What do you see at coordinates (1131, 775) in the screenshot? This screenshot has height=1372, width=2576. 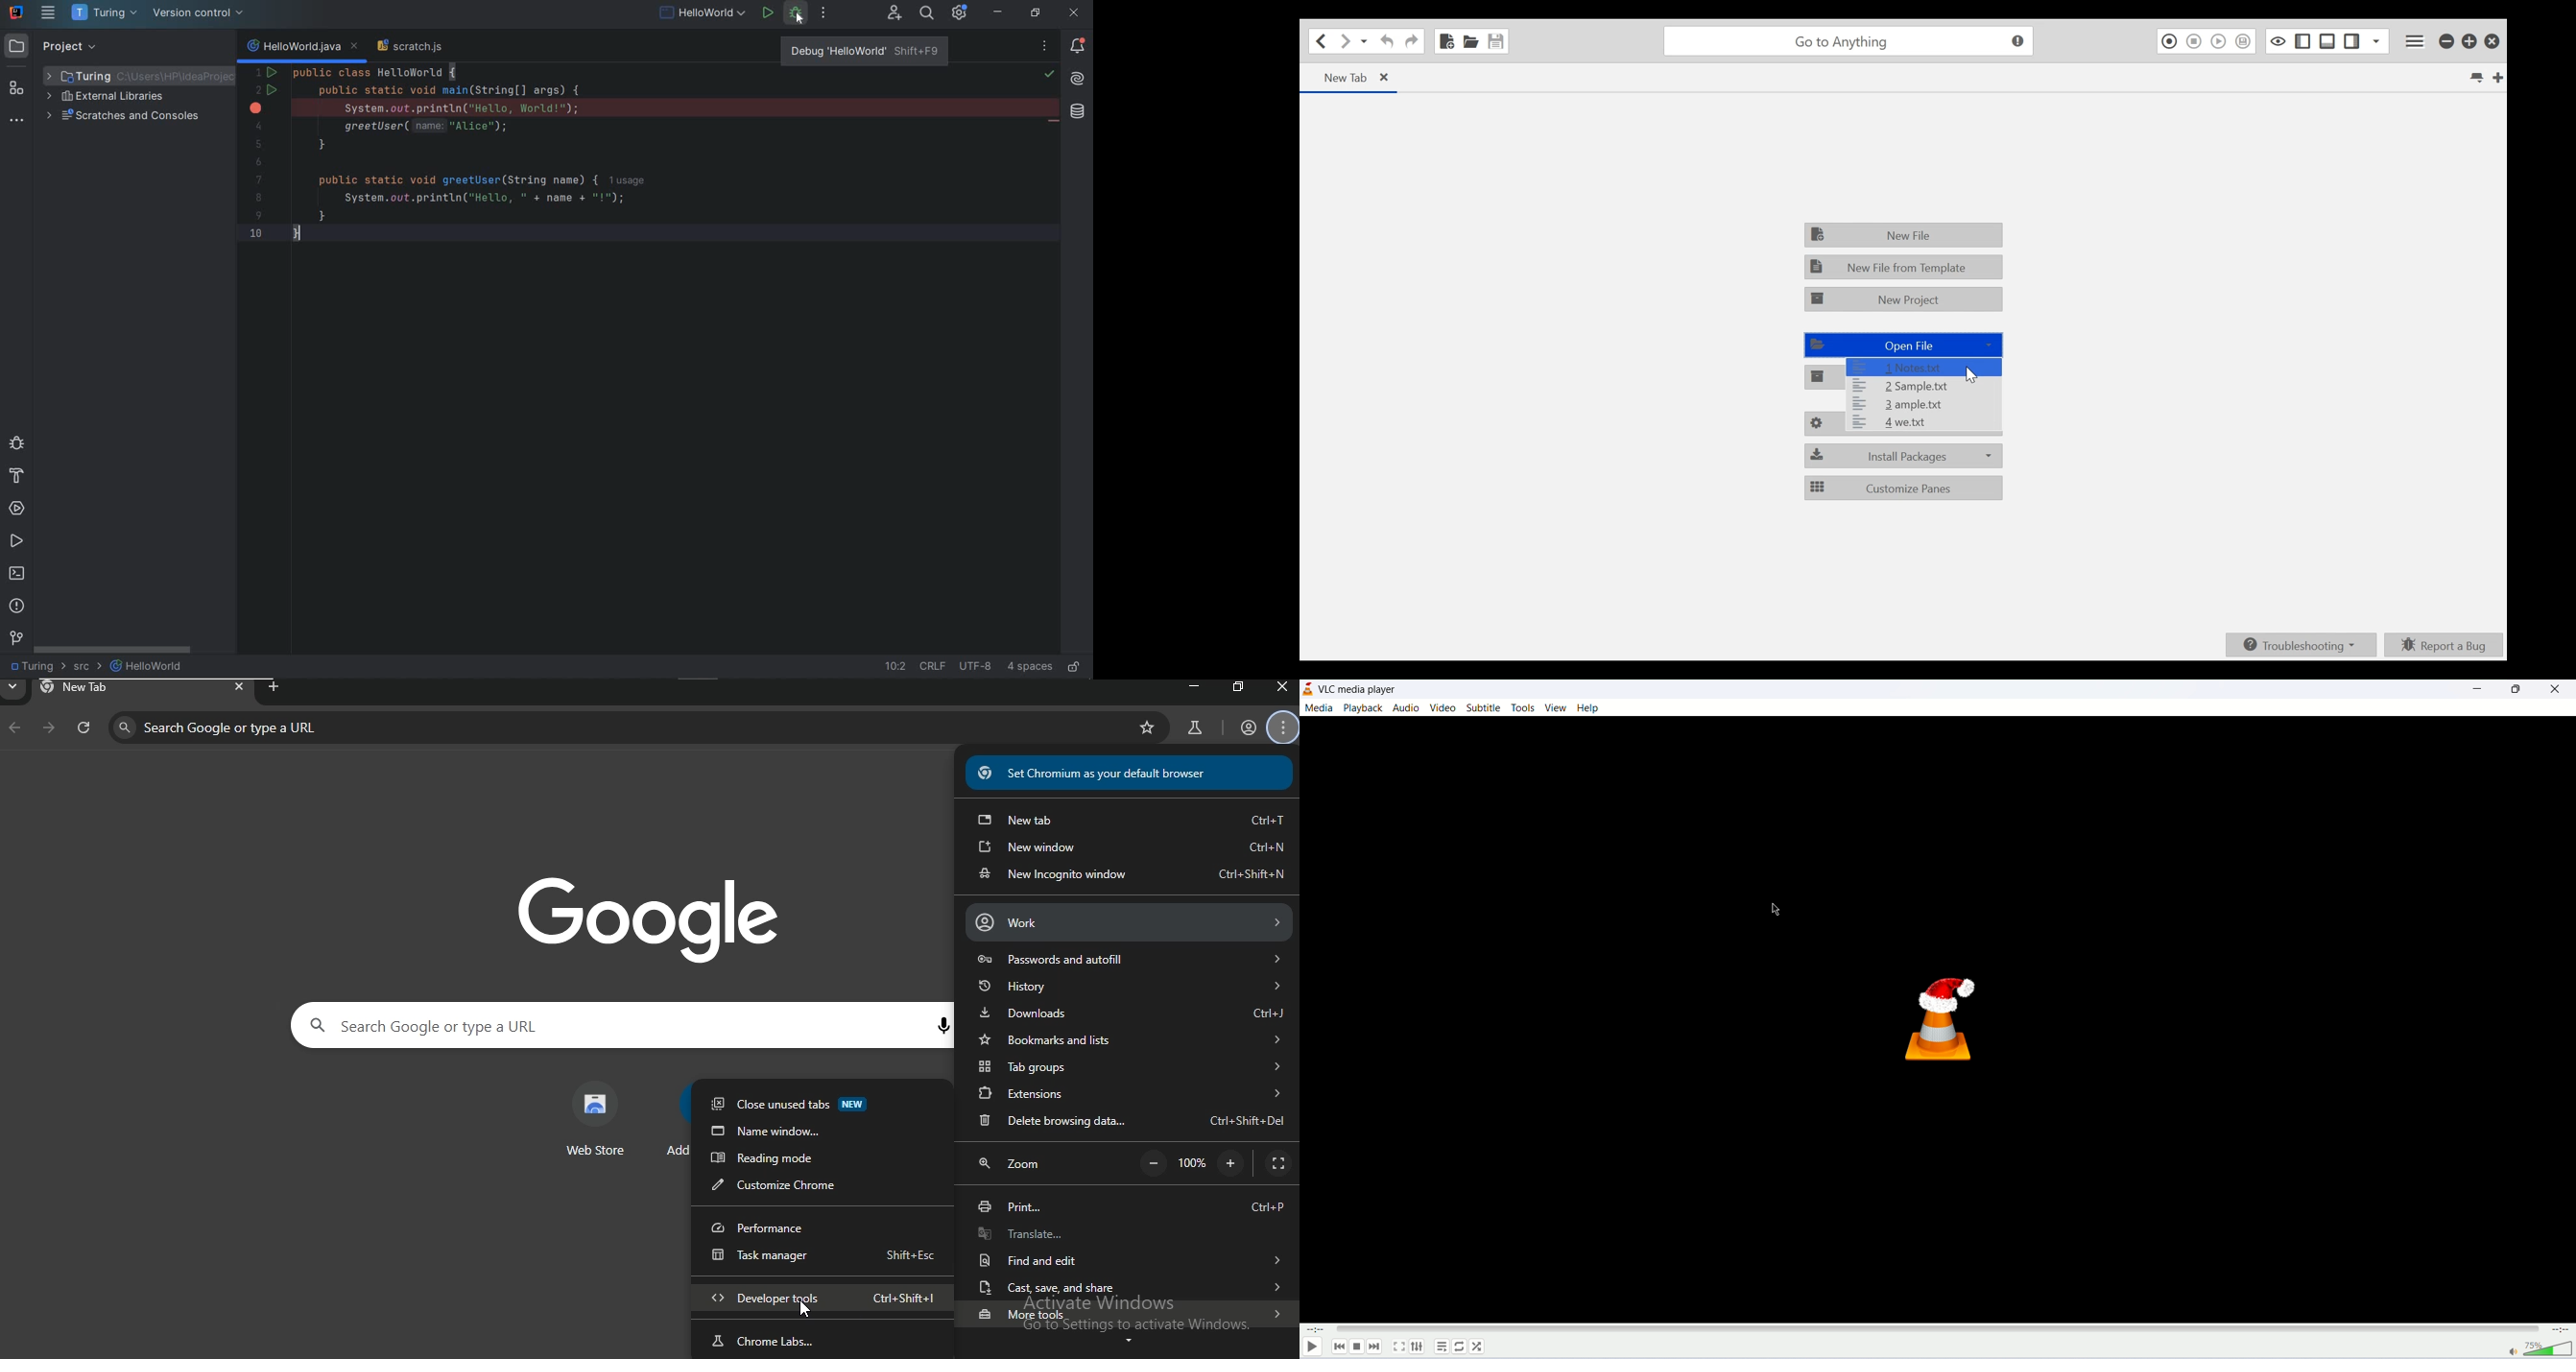 I see `set chromium as your default browser` at bounding box center [1131, 775].